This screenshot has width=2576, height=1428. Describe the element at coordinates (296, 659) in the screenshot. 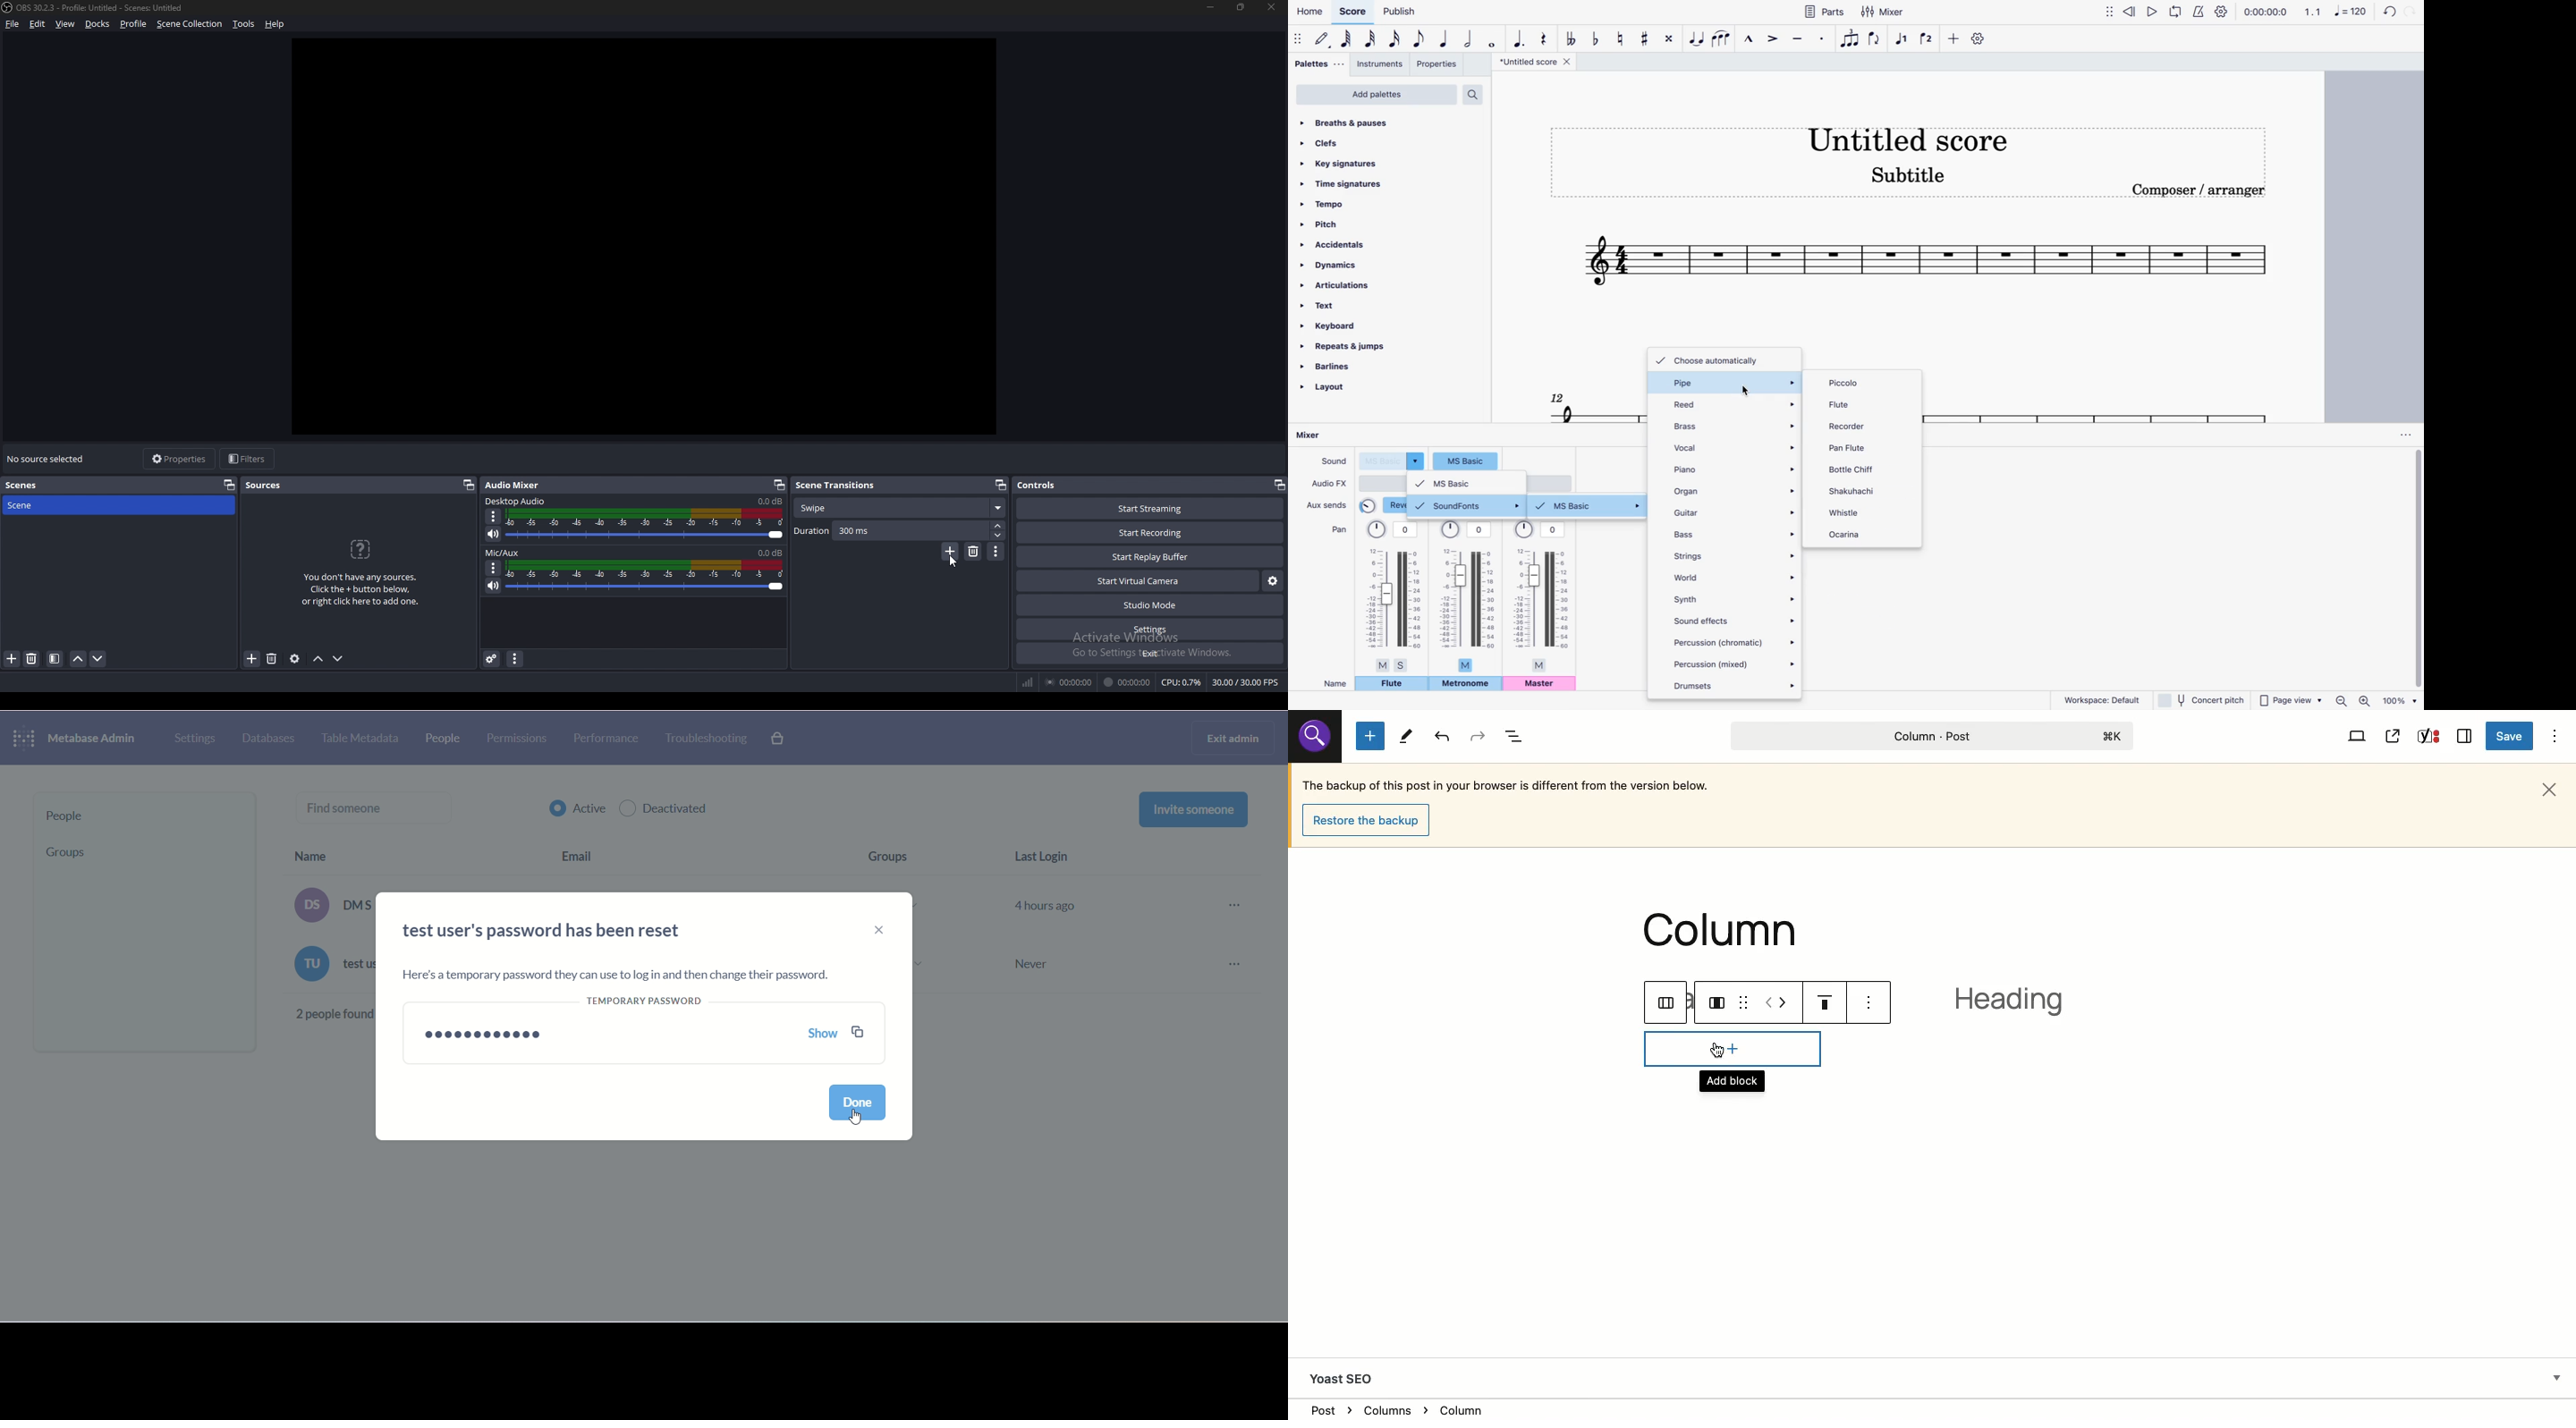

I see `source properties settings` at that location.